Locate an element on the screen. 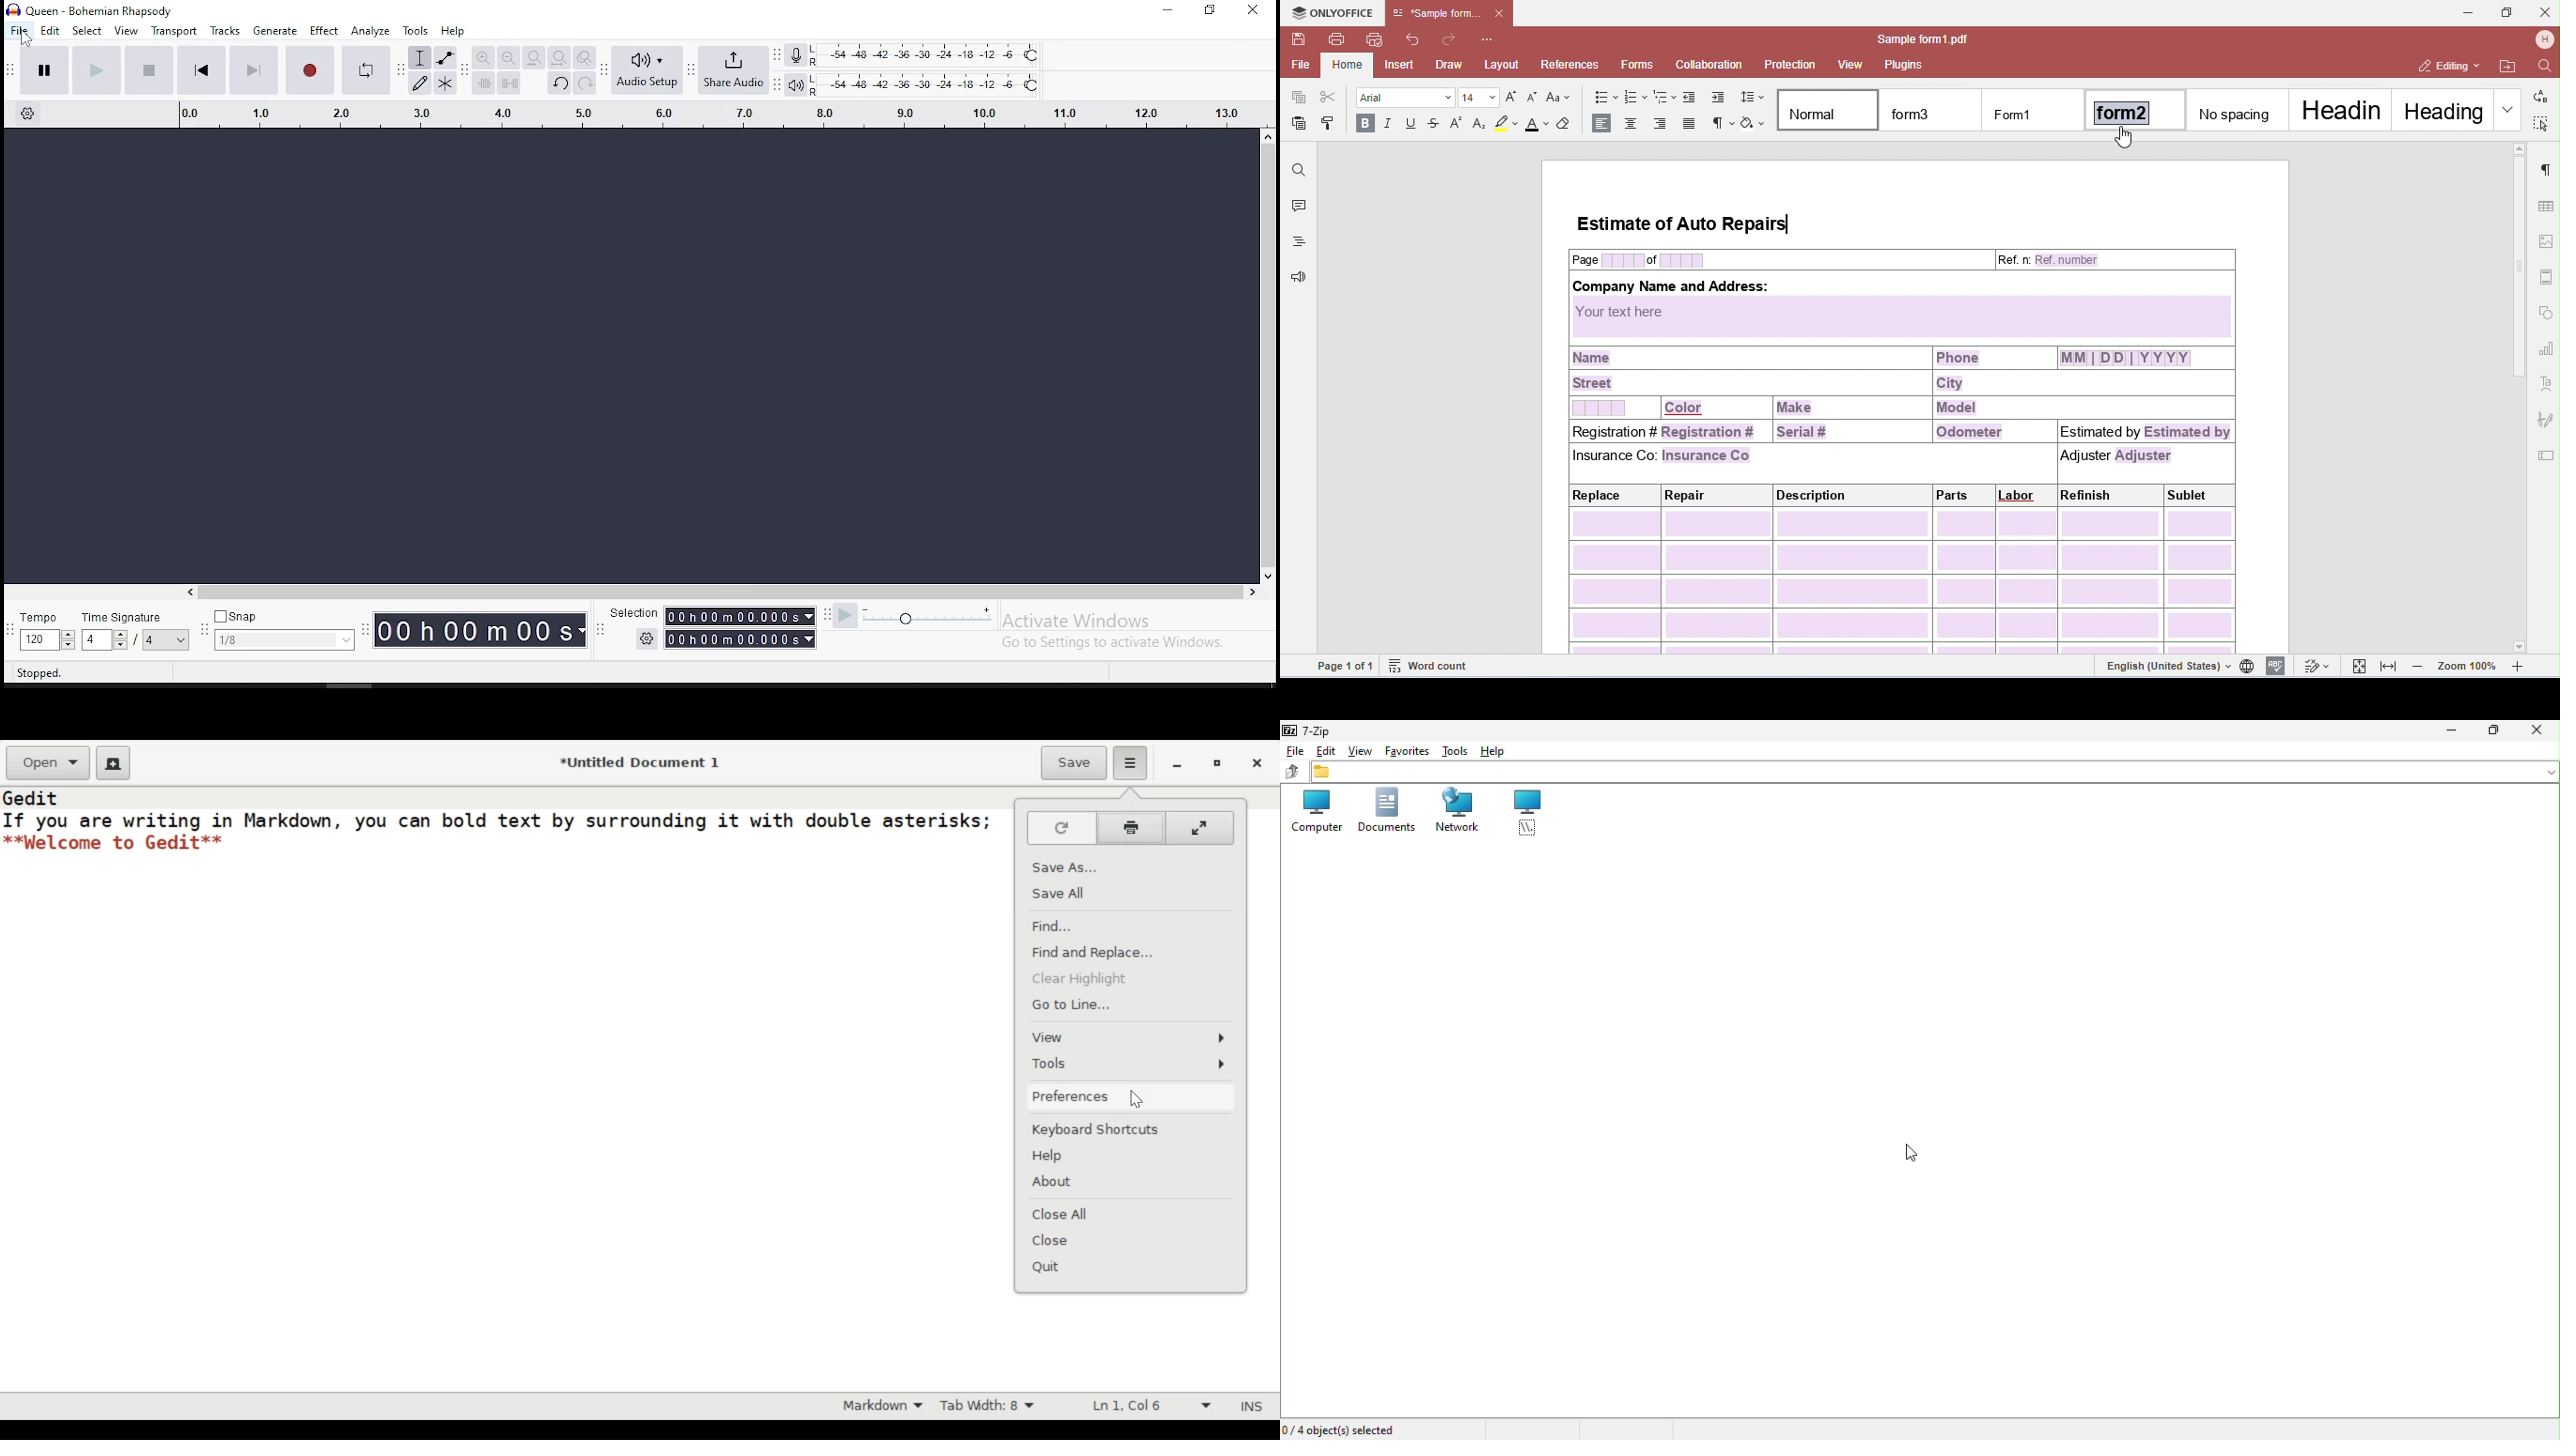  skip to start is located at coordinates (202, 72).